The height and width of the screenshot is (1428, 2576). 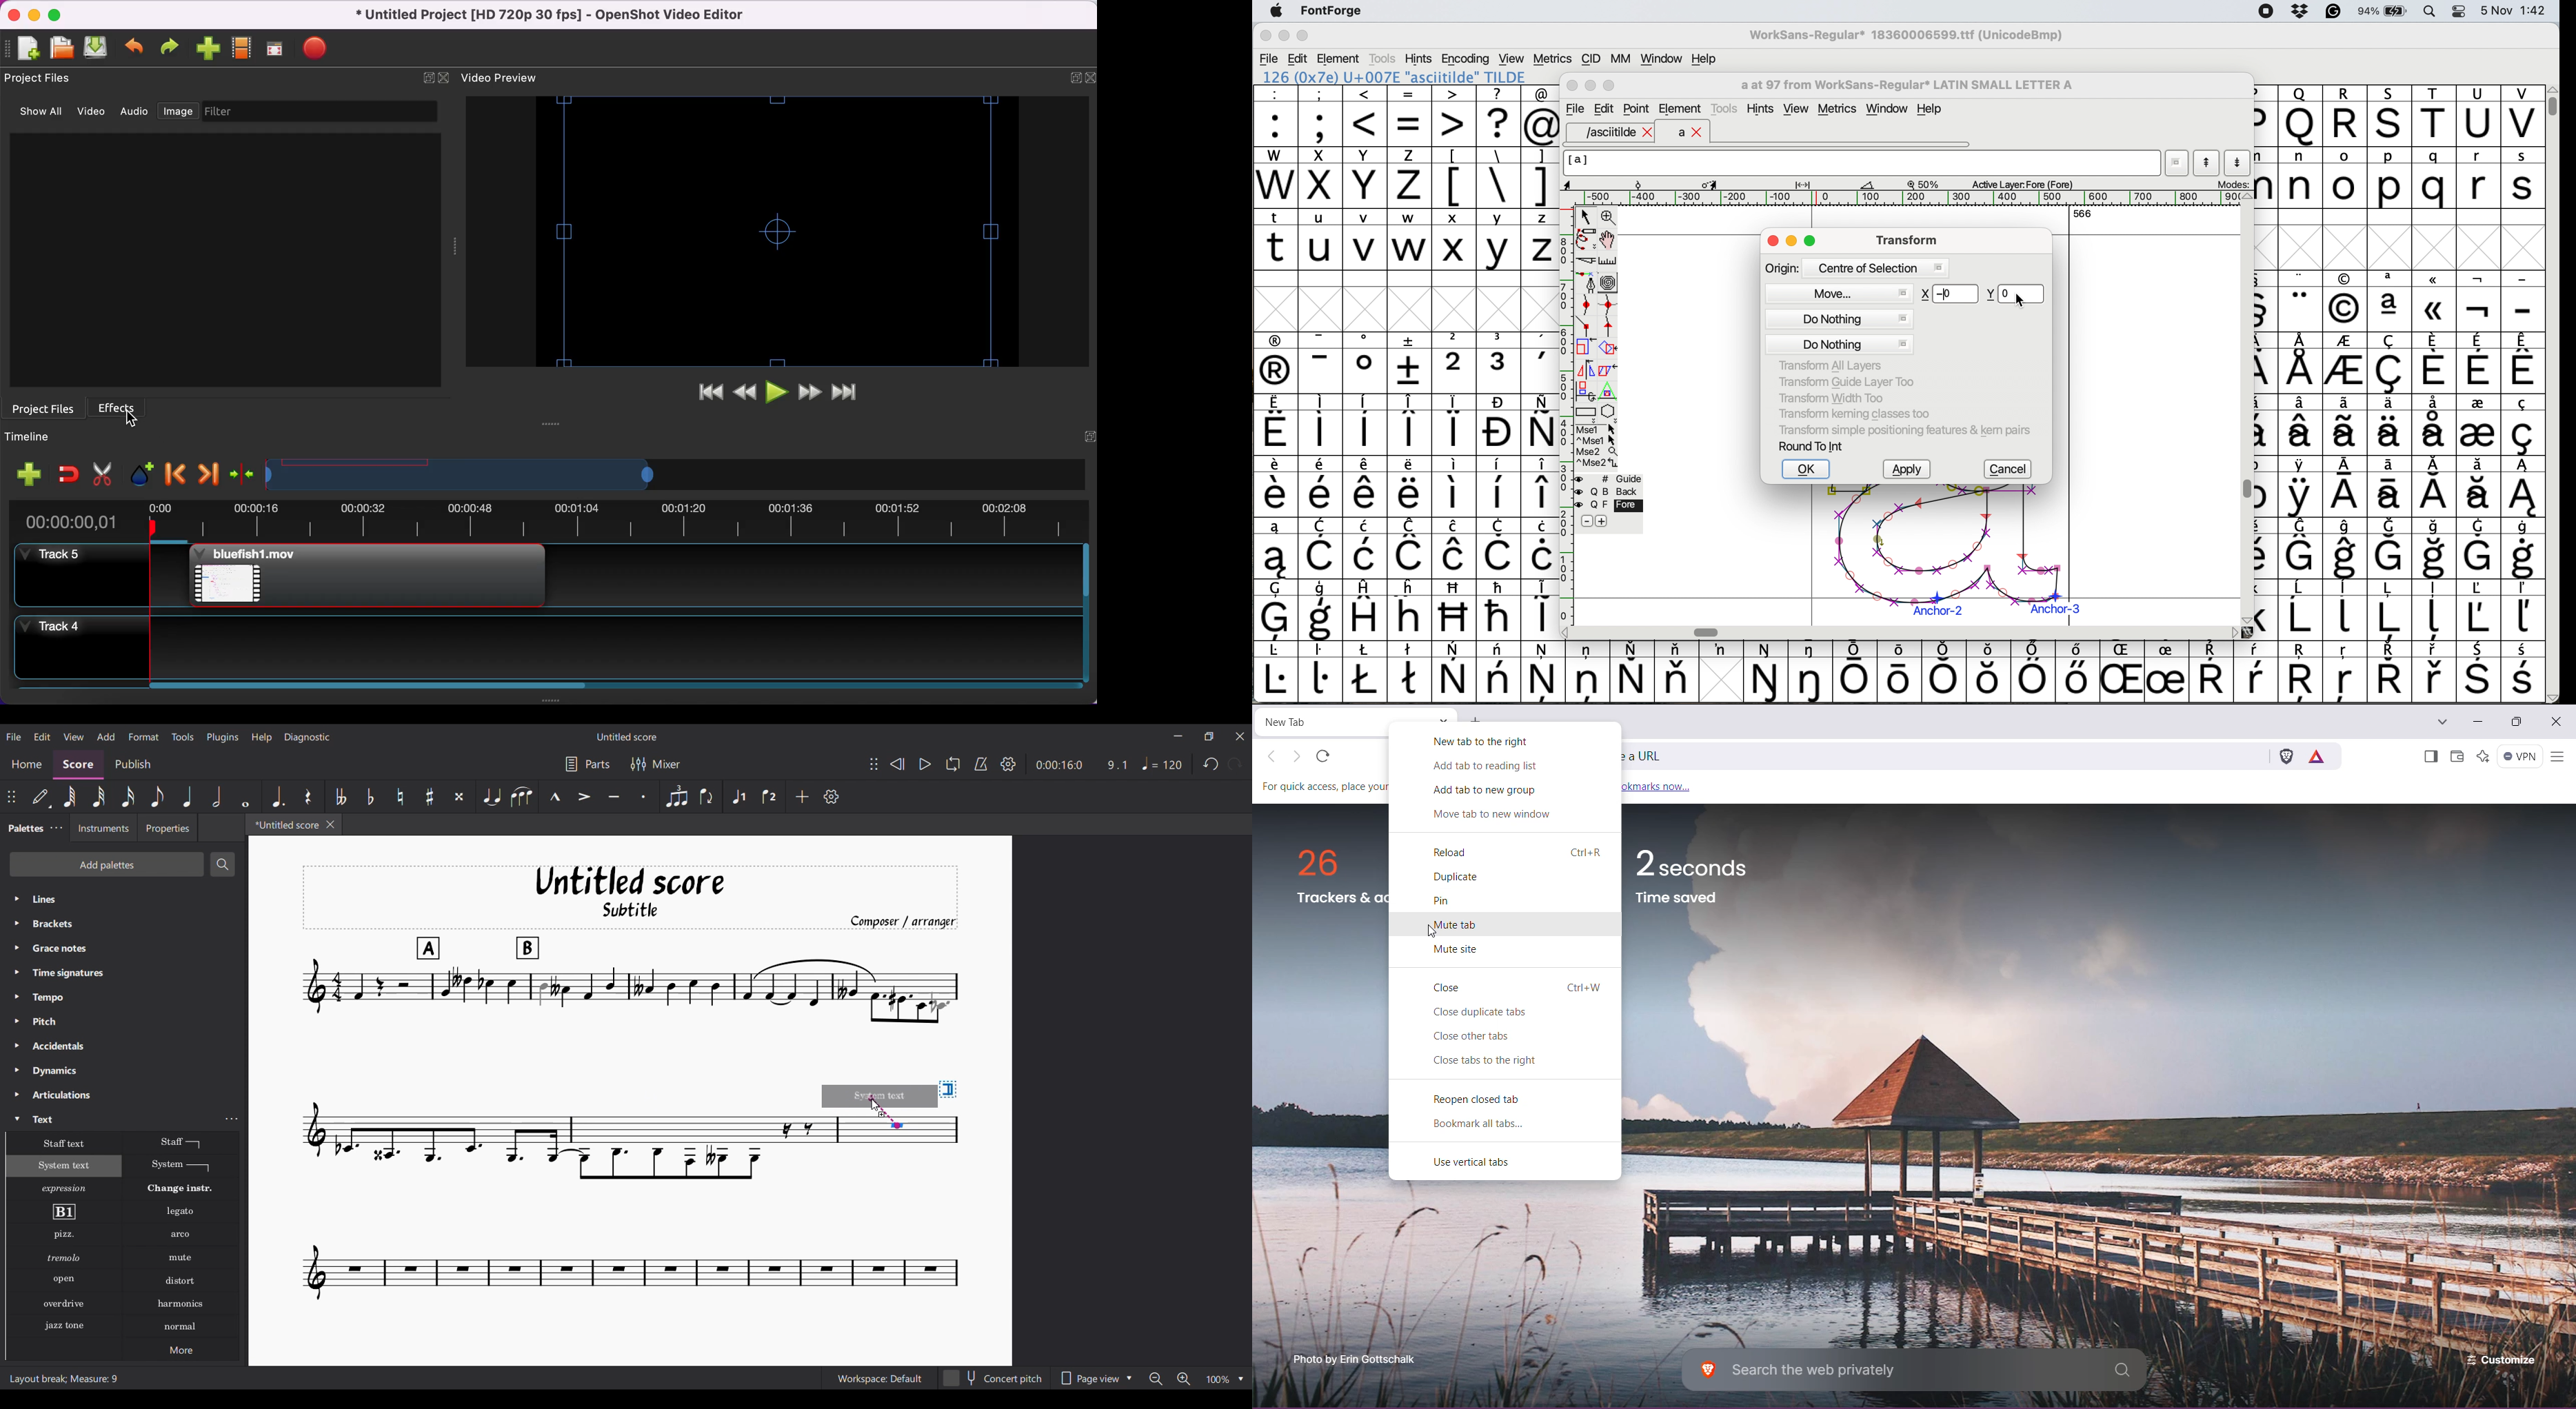 What do you see at coordinates (1365, 116) in the screenshot?
I see `<` at bounding box center [1365, 116].